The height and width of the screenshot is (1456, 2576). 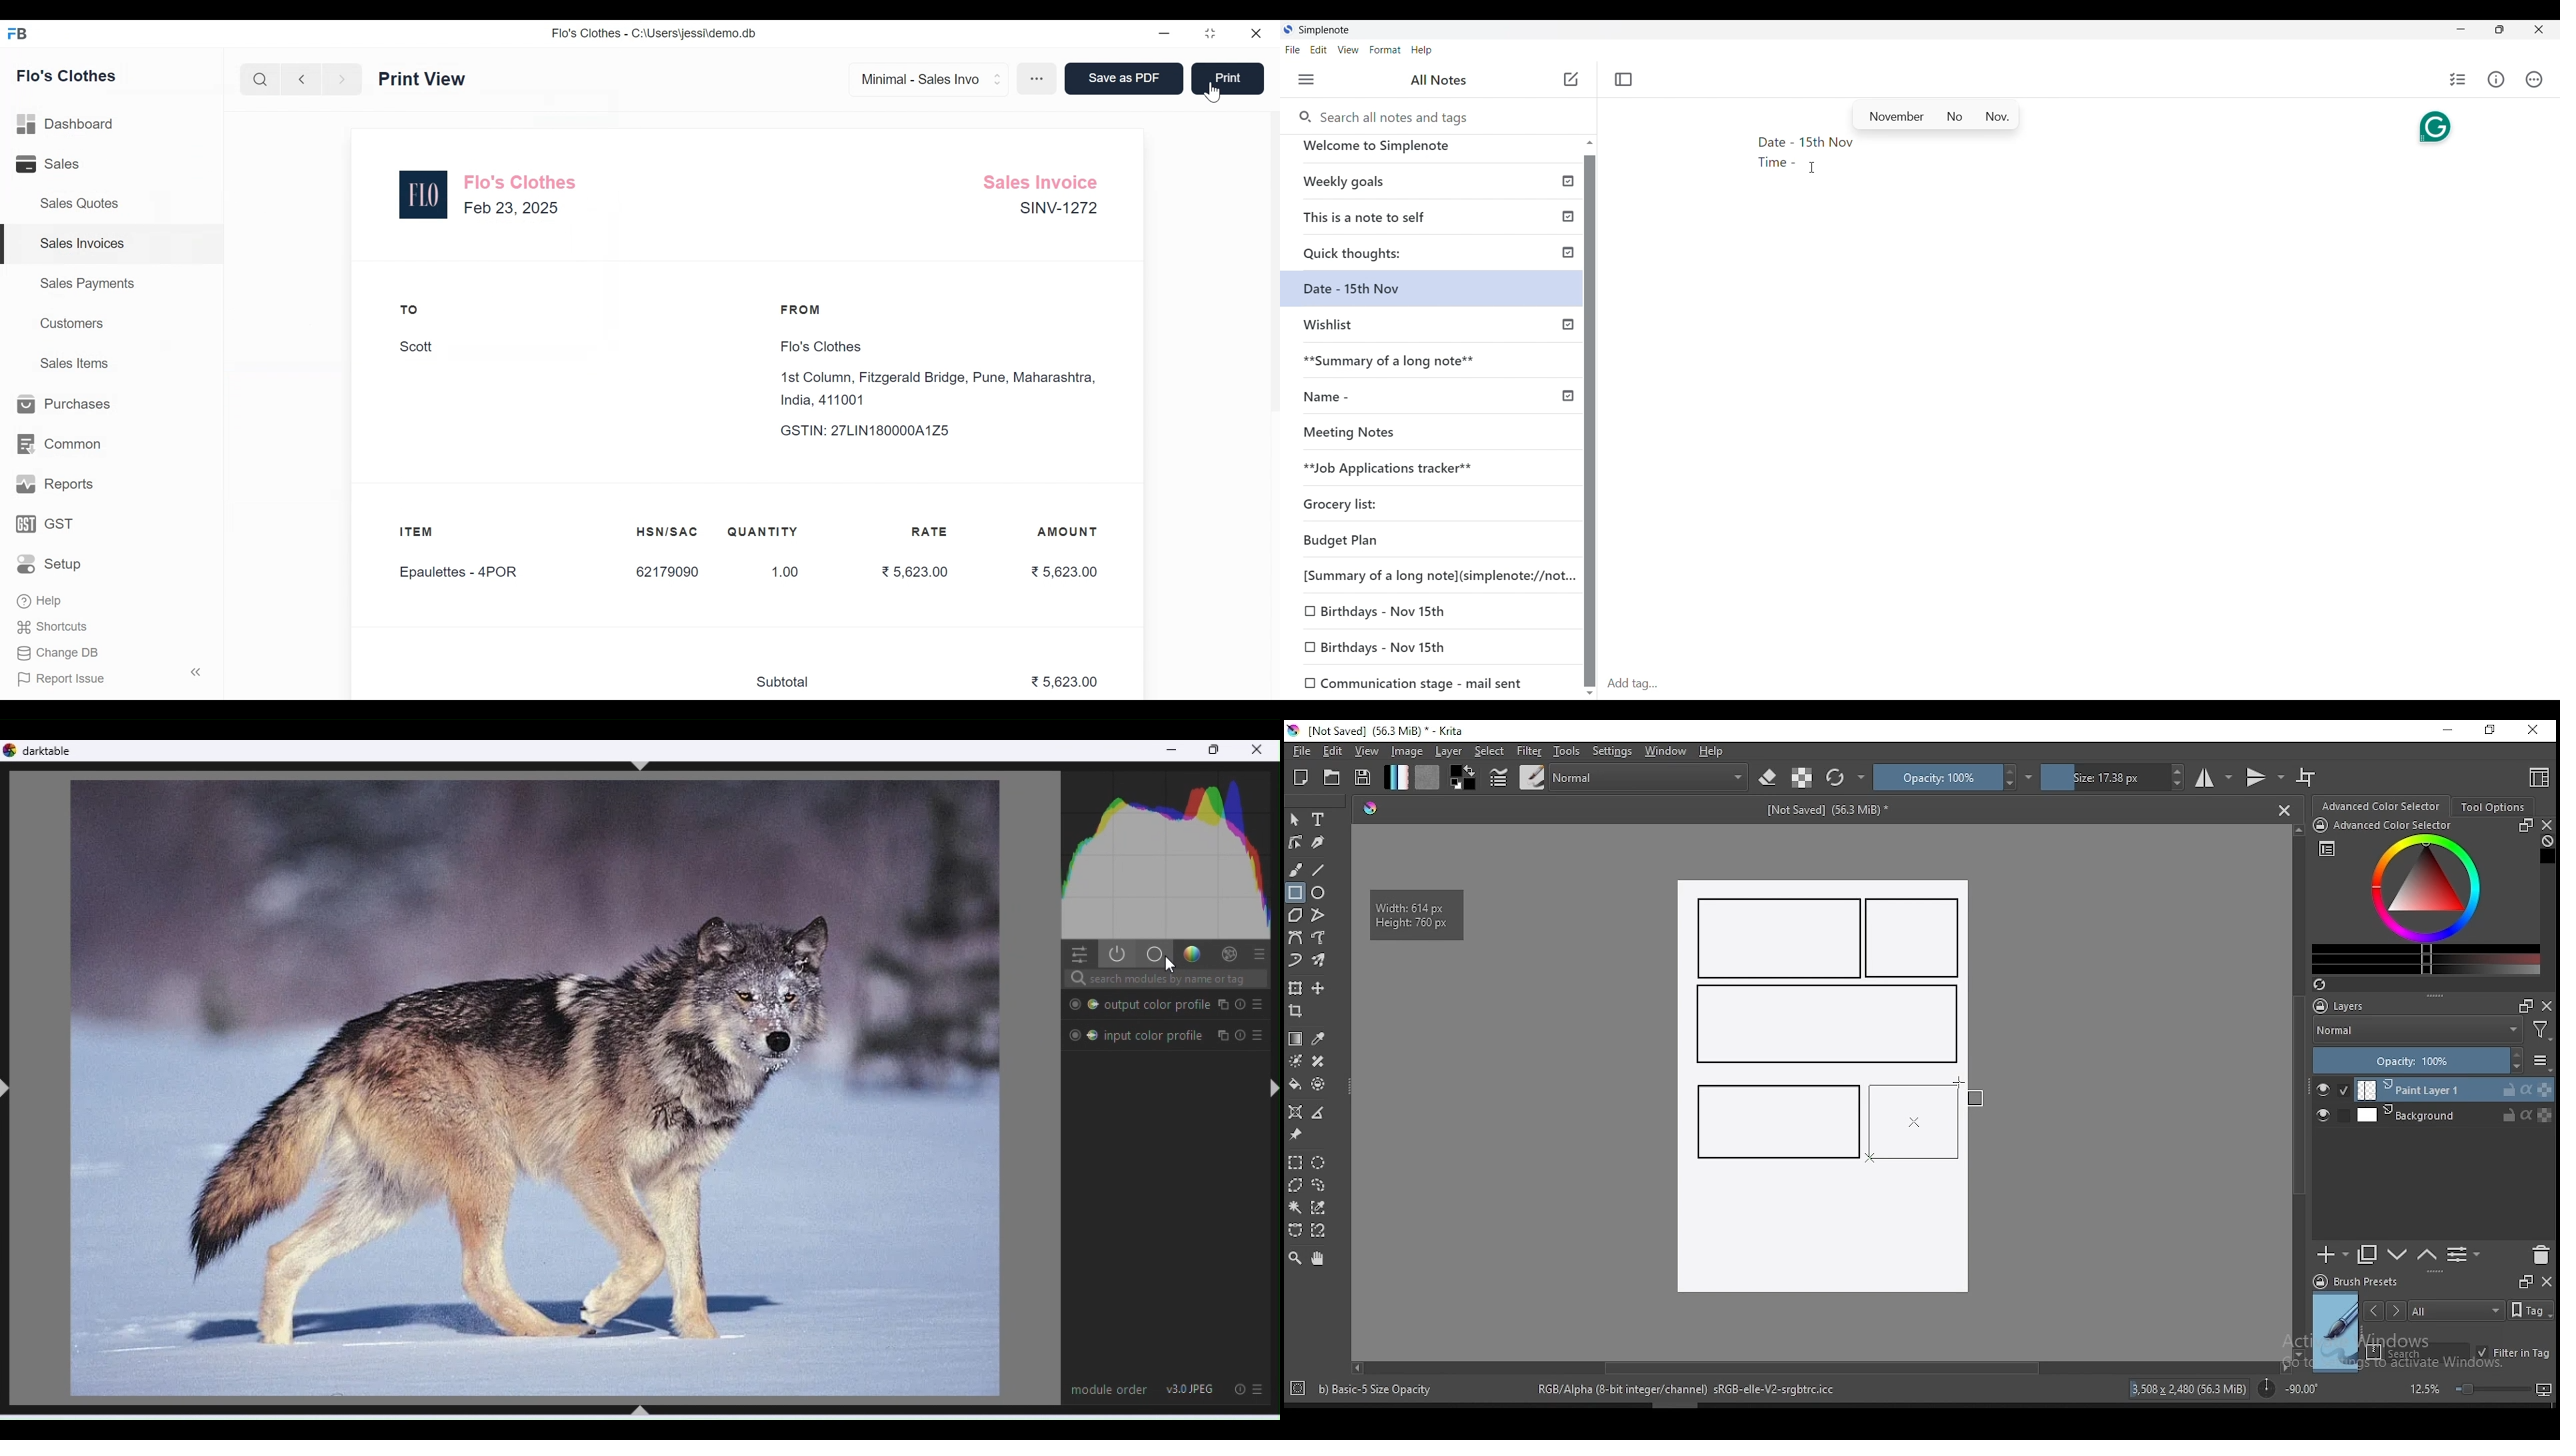 I want to click on elliptical selection tool, so click(x=1318, y=1163).